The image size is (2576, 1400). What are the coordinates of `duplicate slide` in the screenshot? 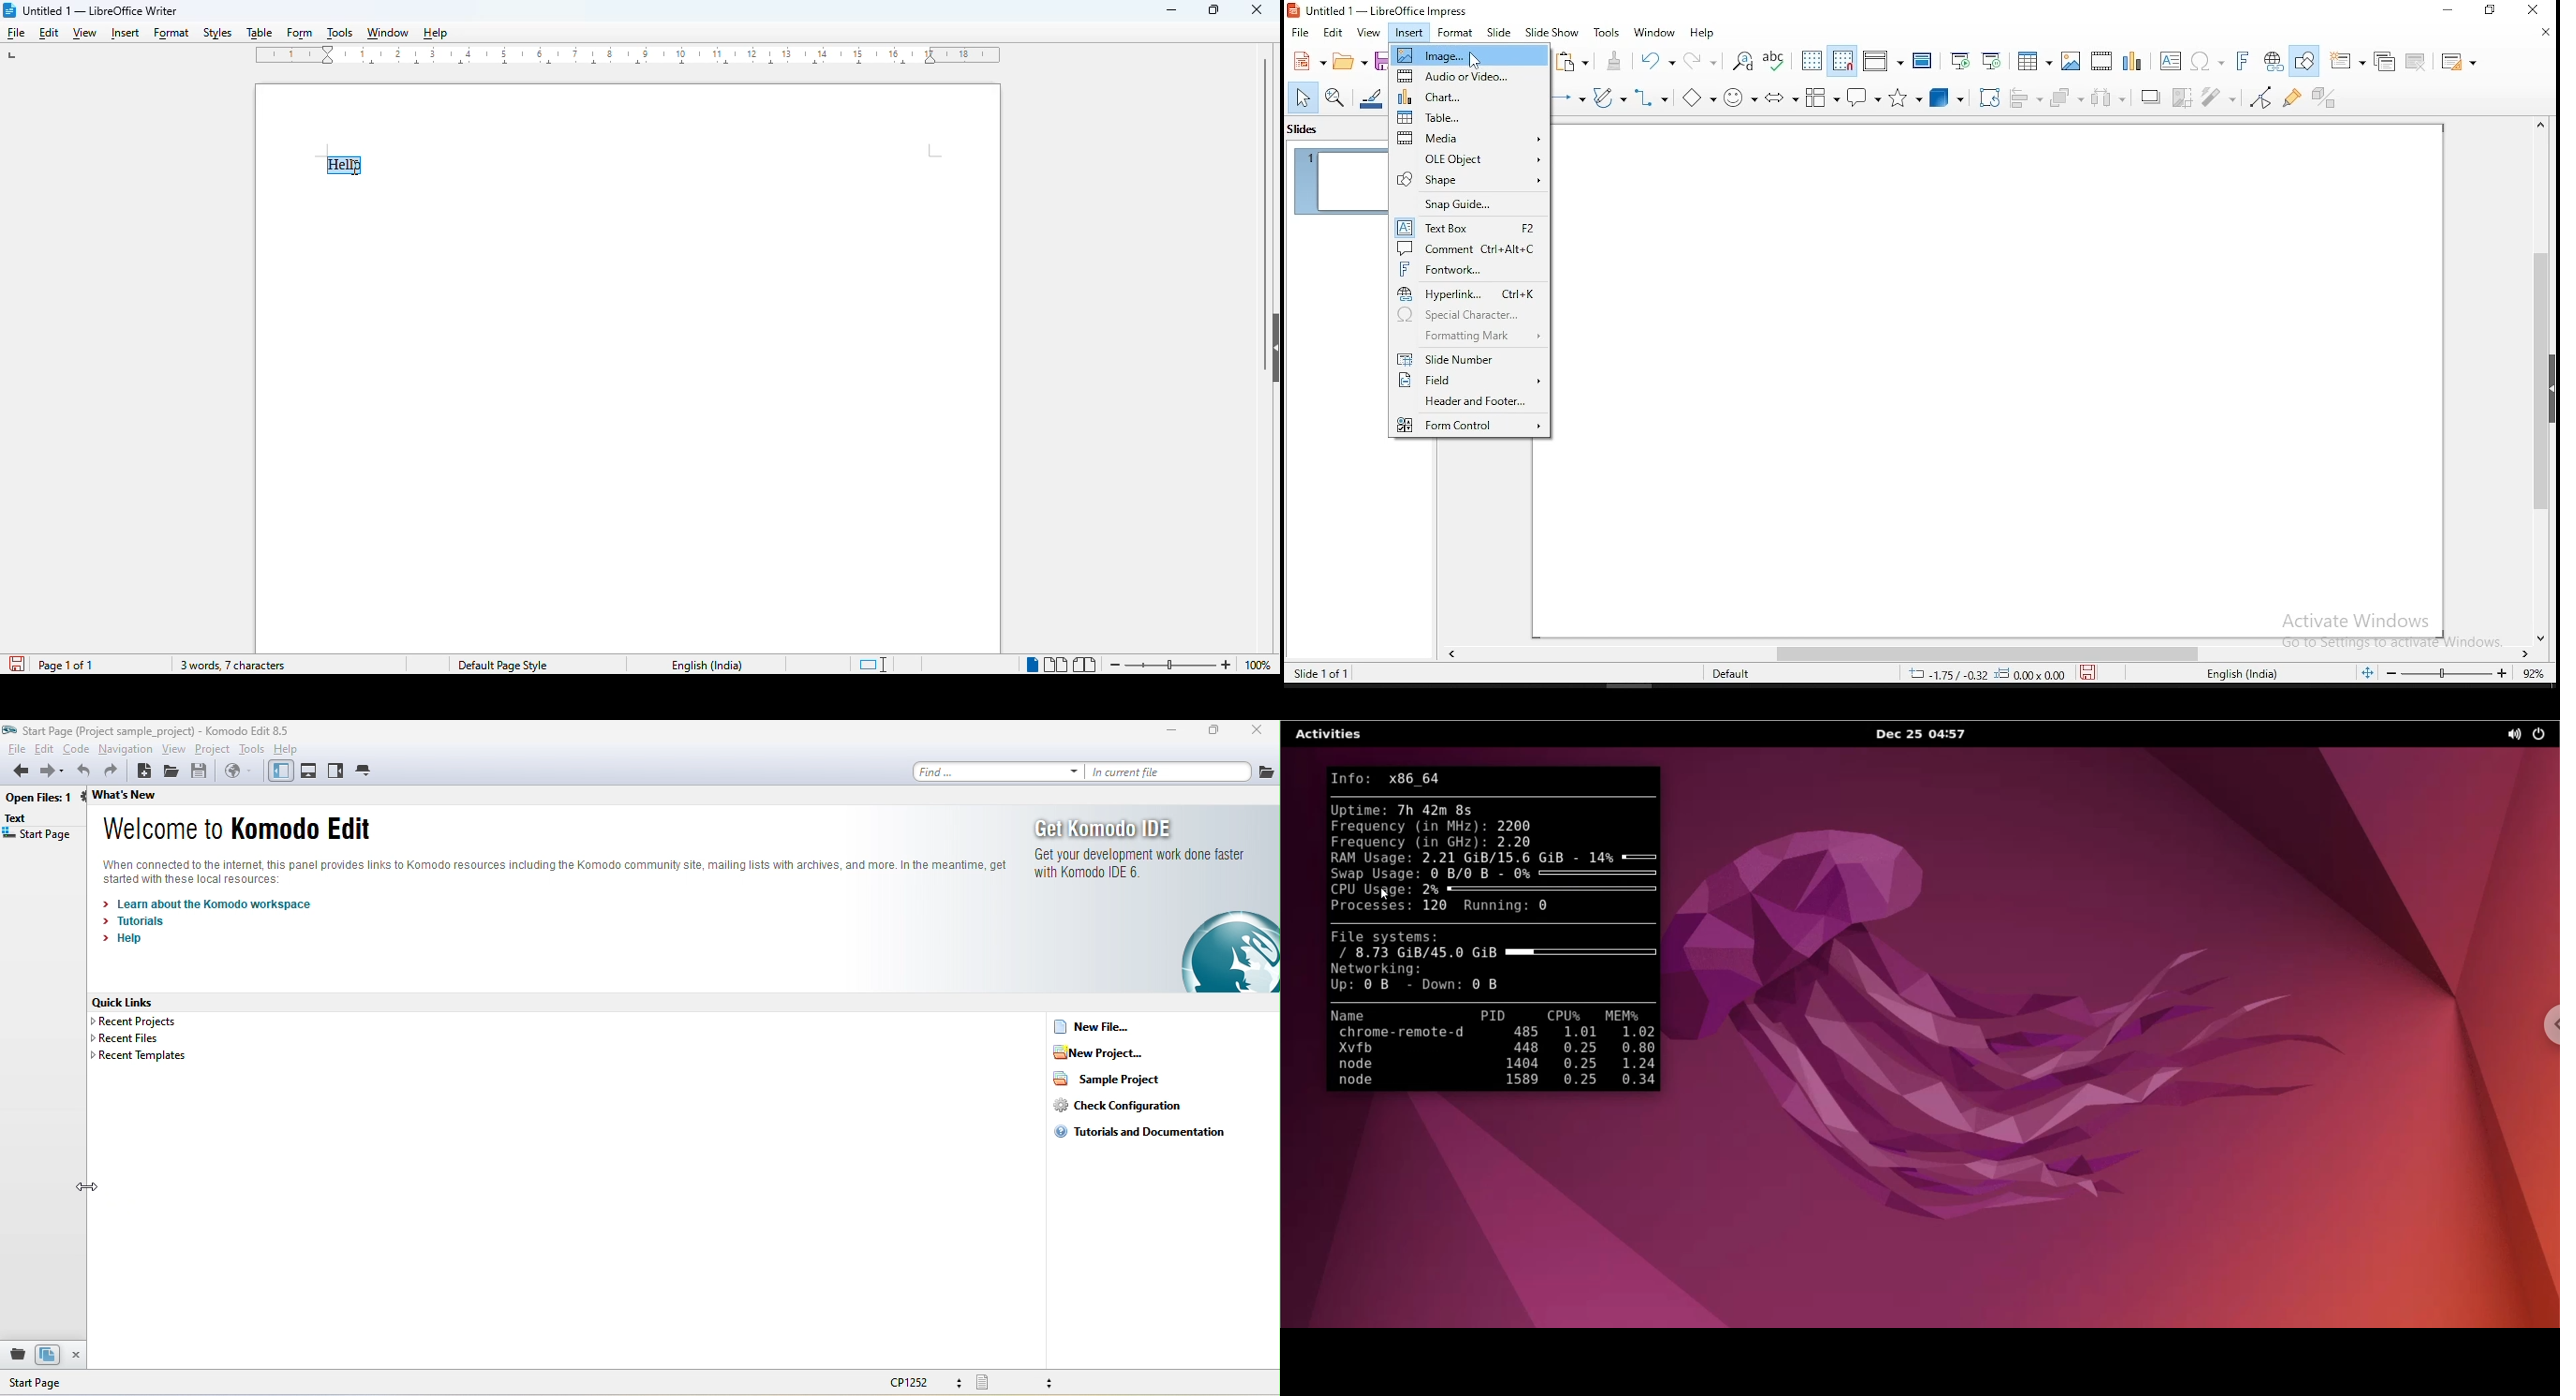 It's located at (2386, 61).